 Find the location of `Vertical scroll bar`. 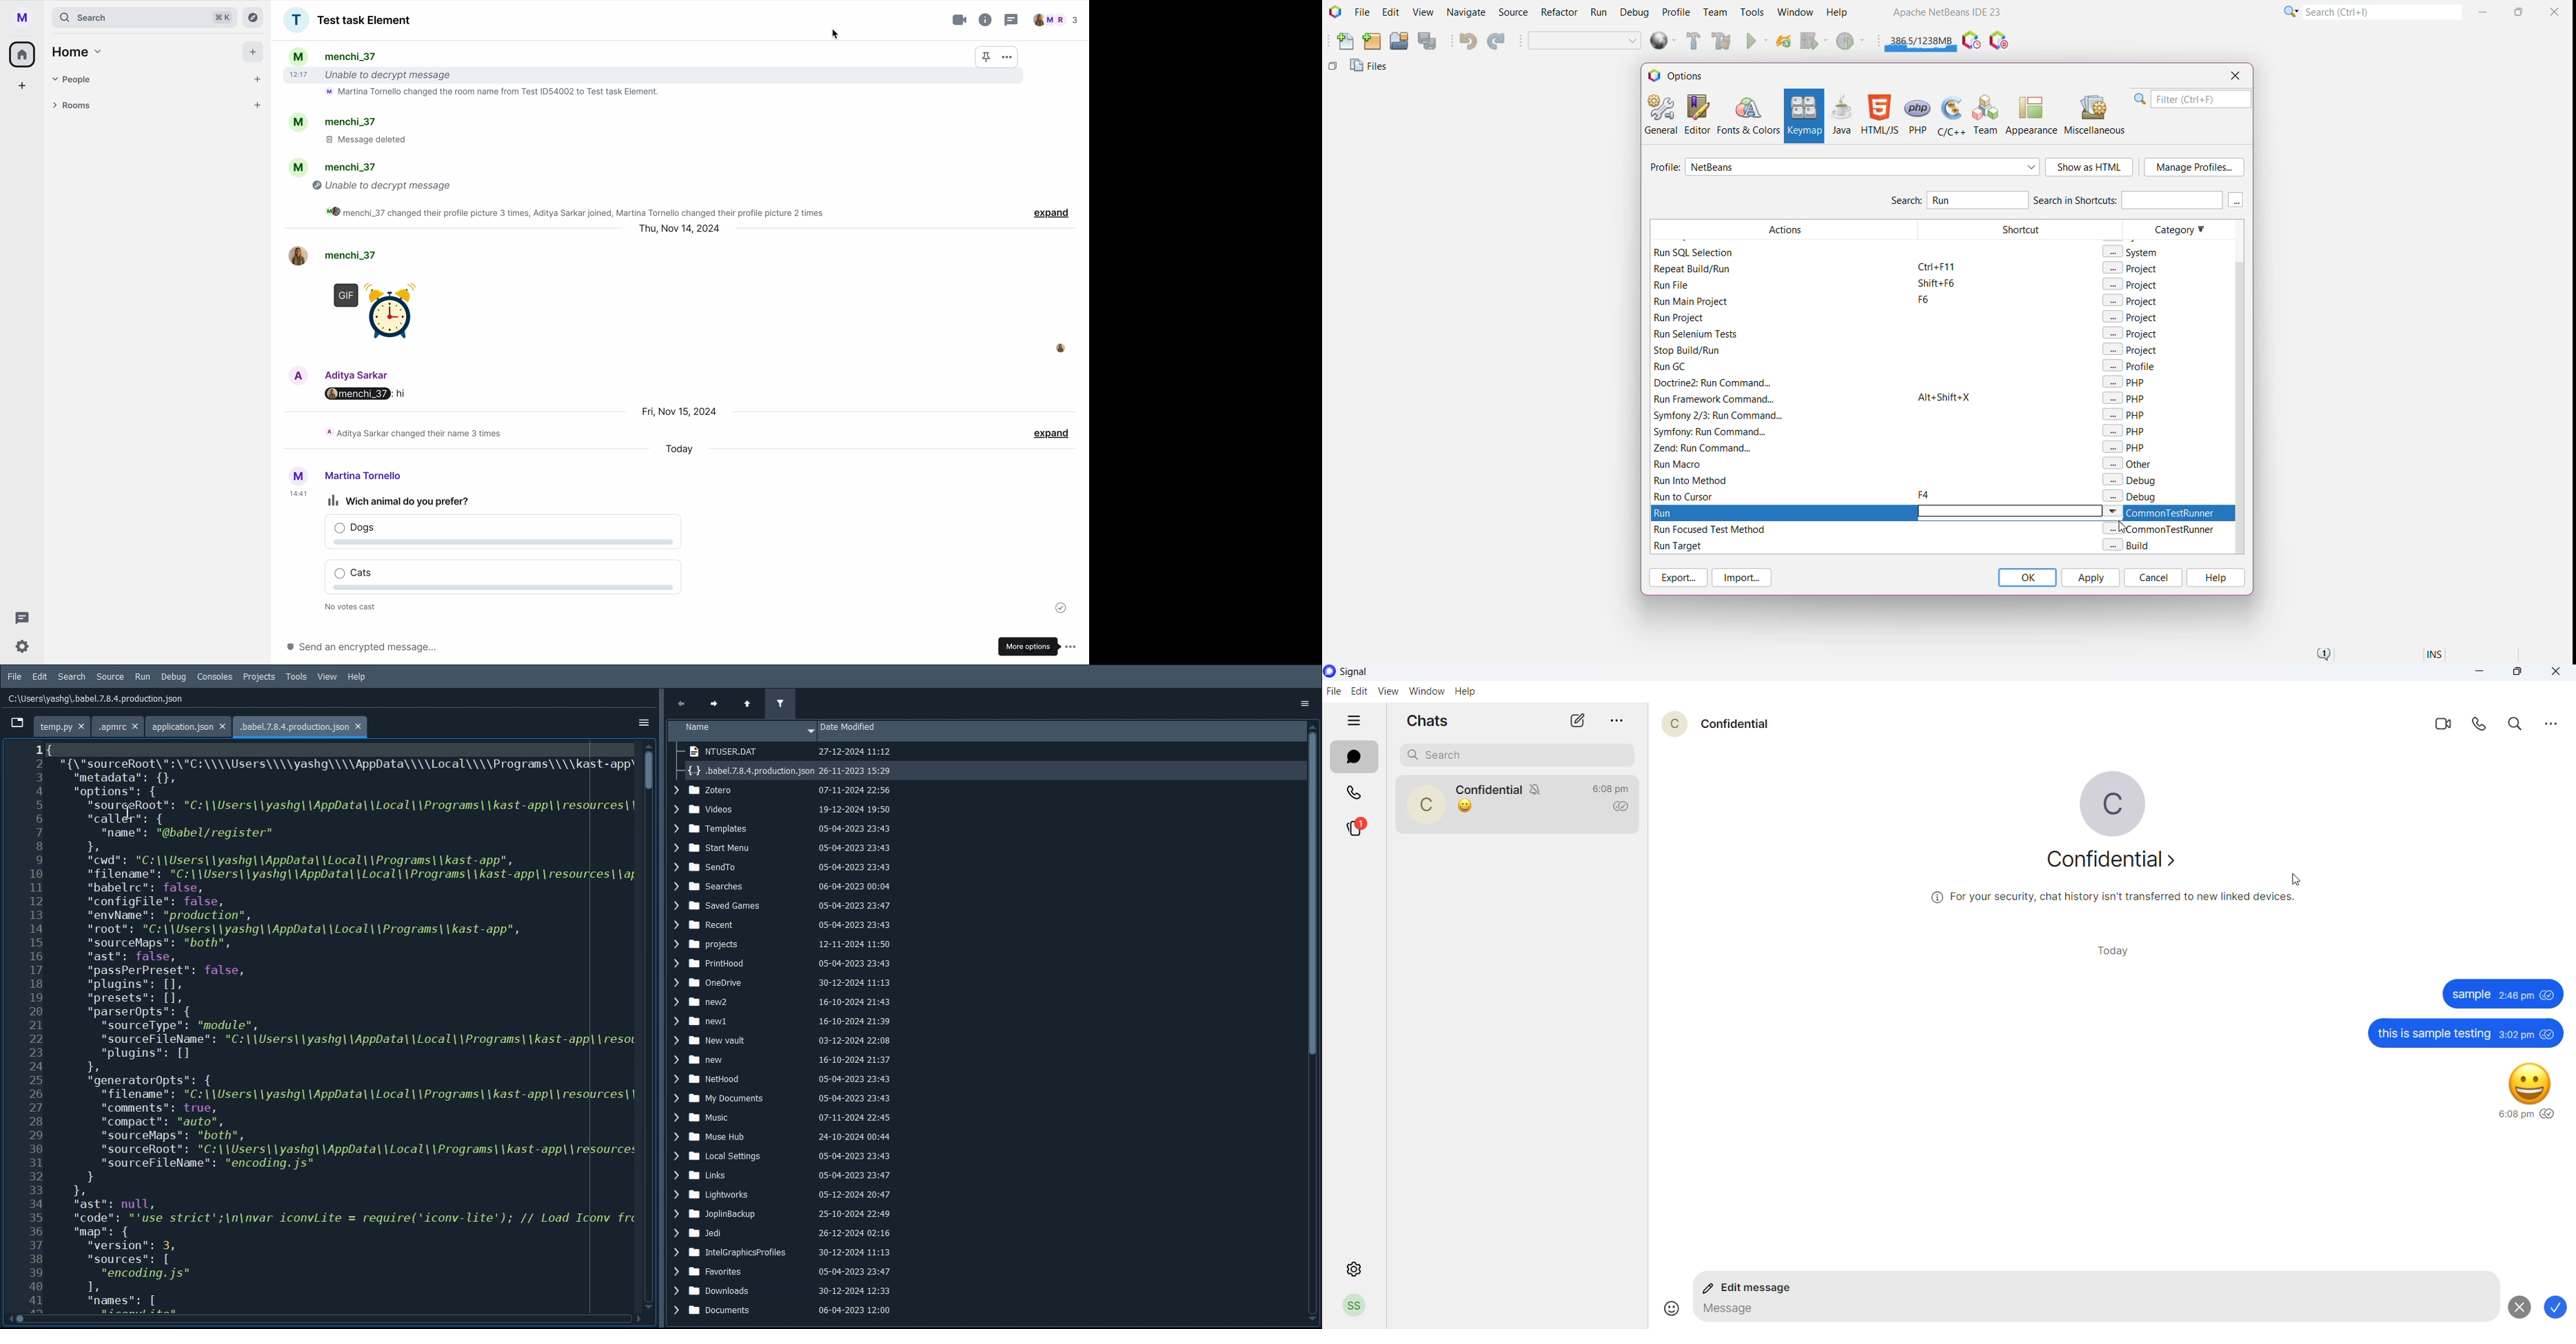

Vertical scroll bar is located at coordinates (649, 1026).